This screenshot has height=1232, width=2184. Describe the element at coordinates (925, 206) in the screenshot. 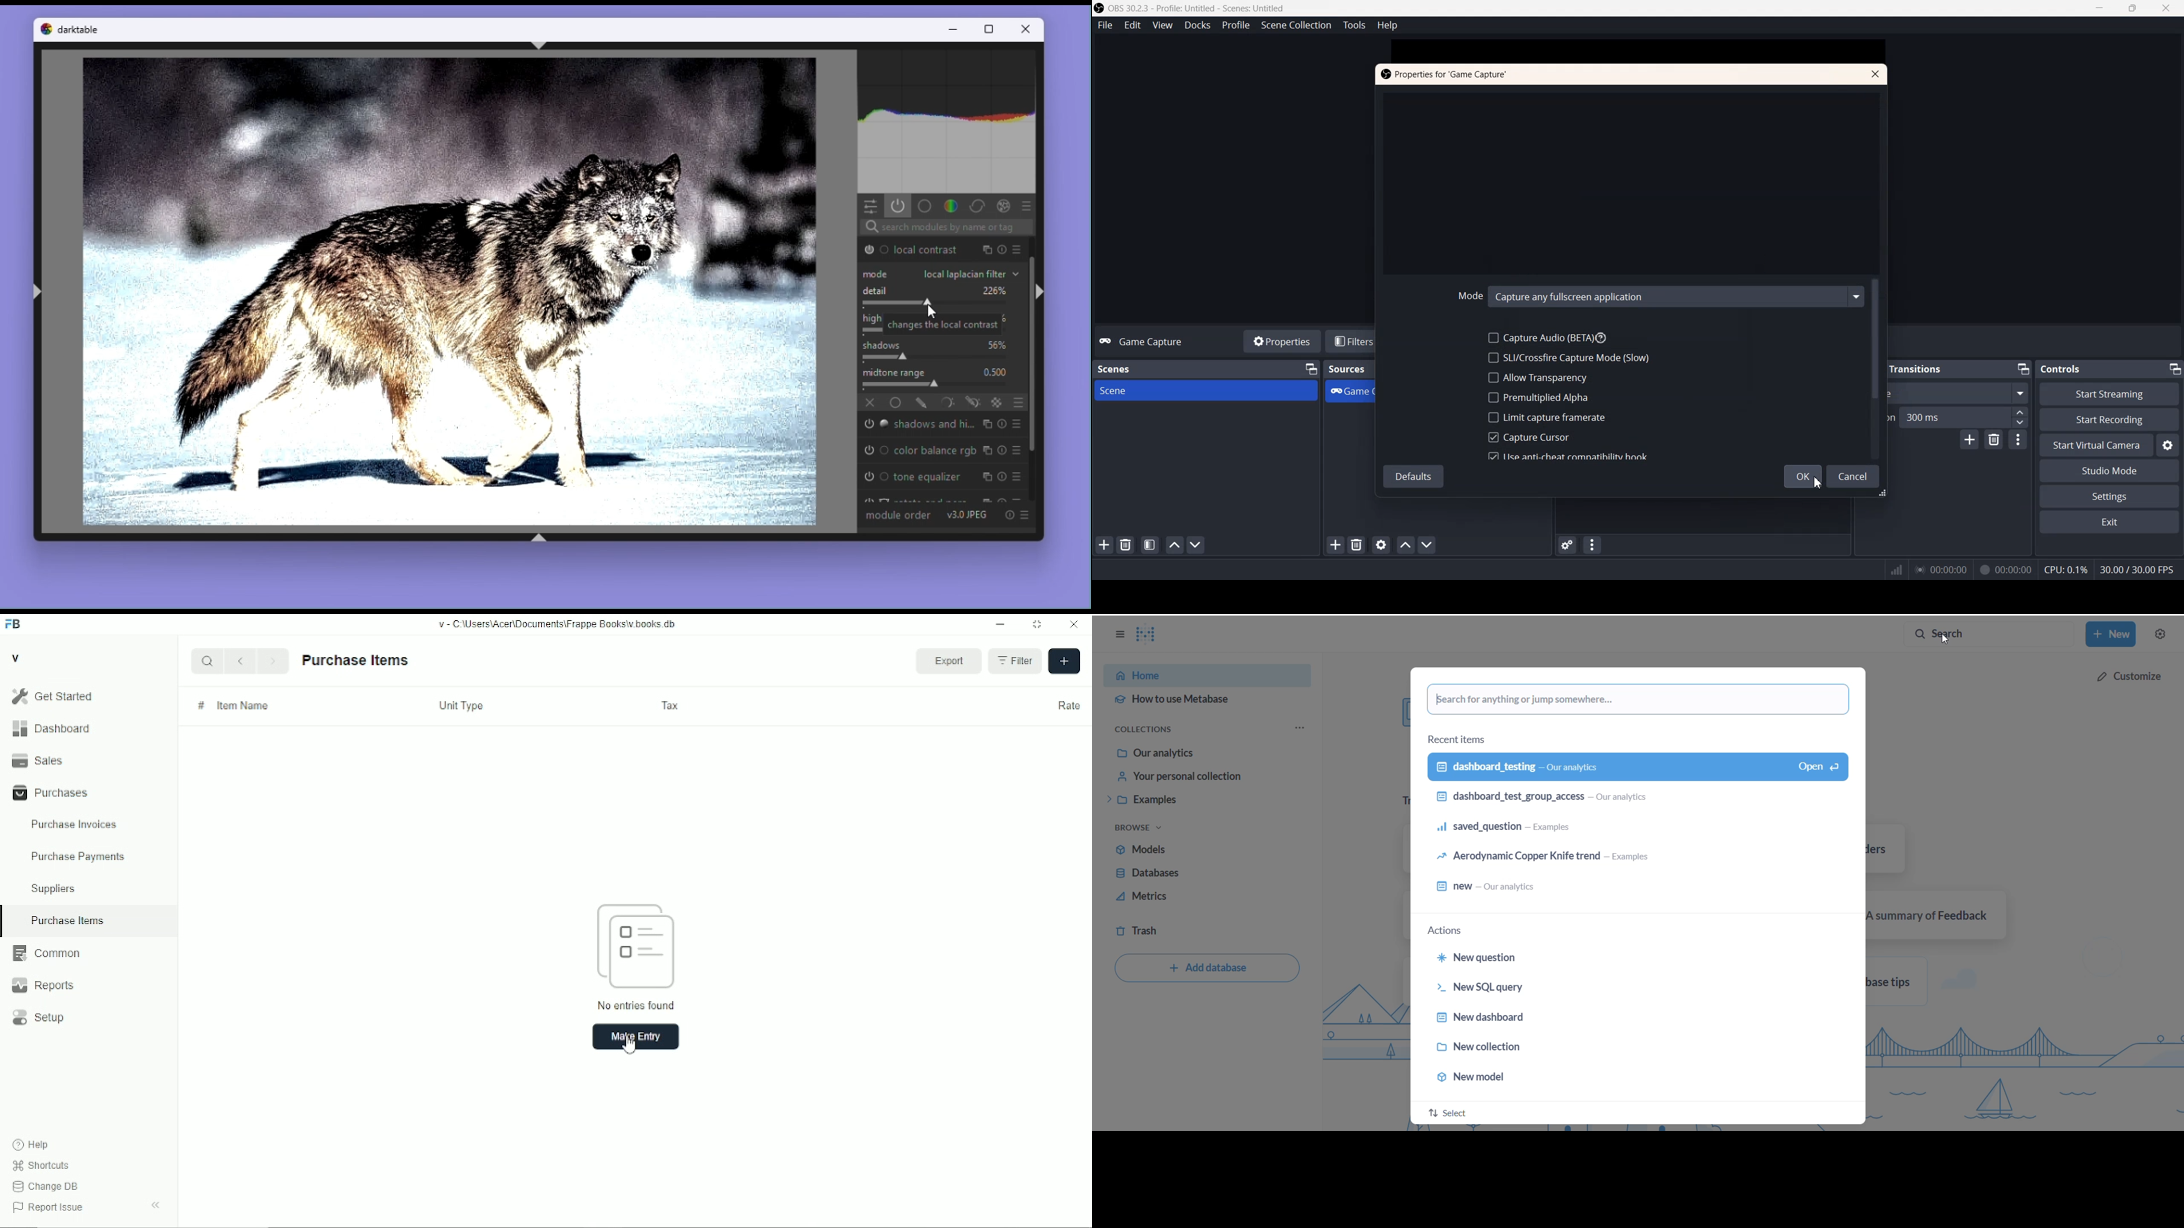

I see `base` at that location.